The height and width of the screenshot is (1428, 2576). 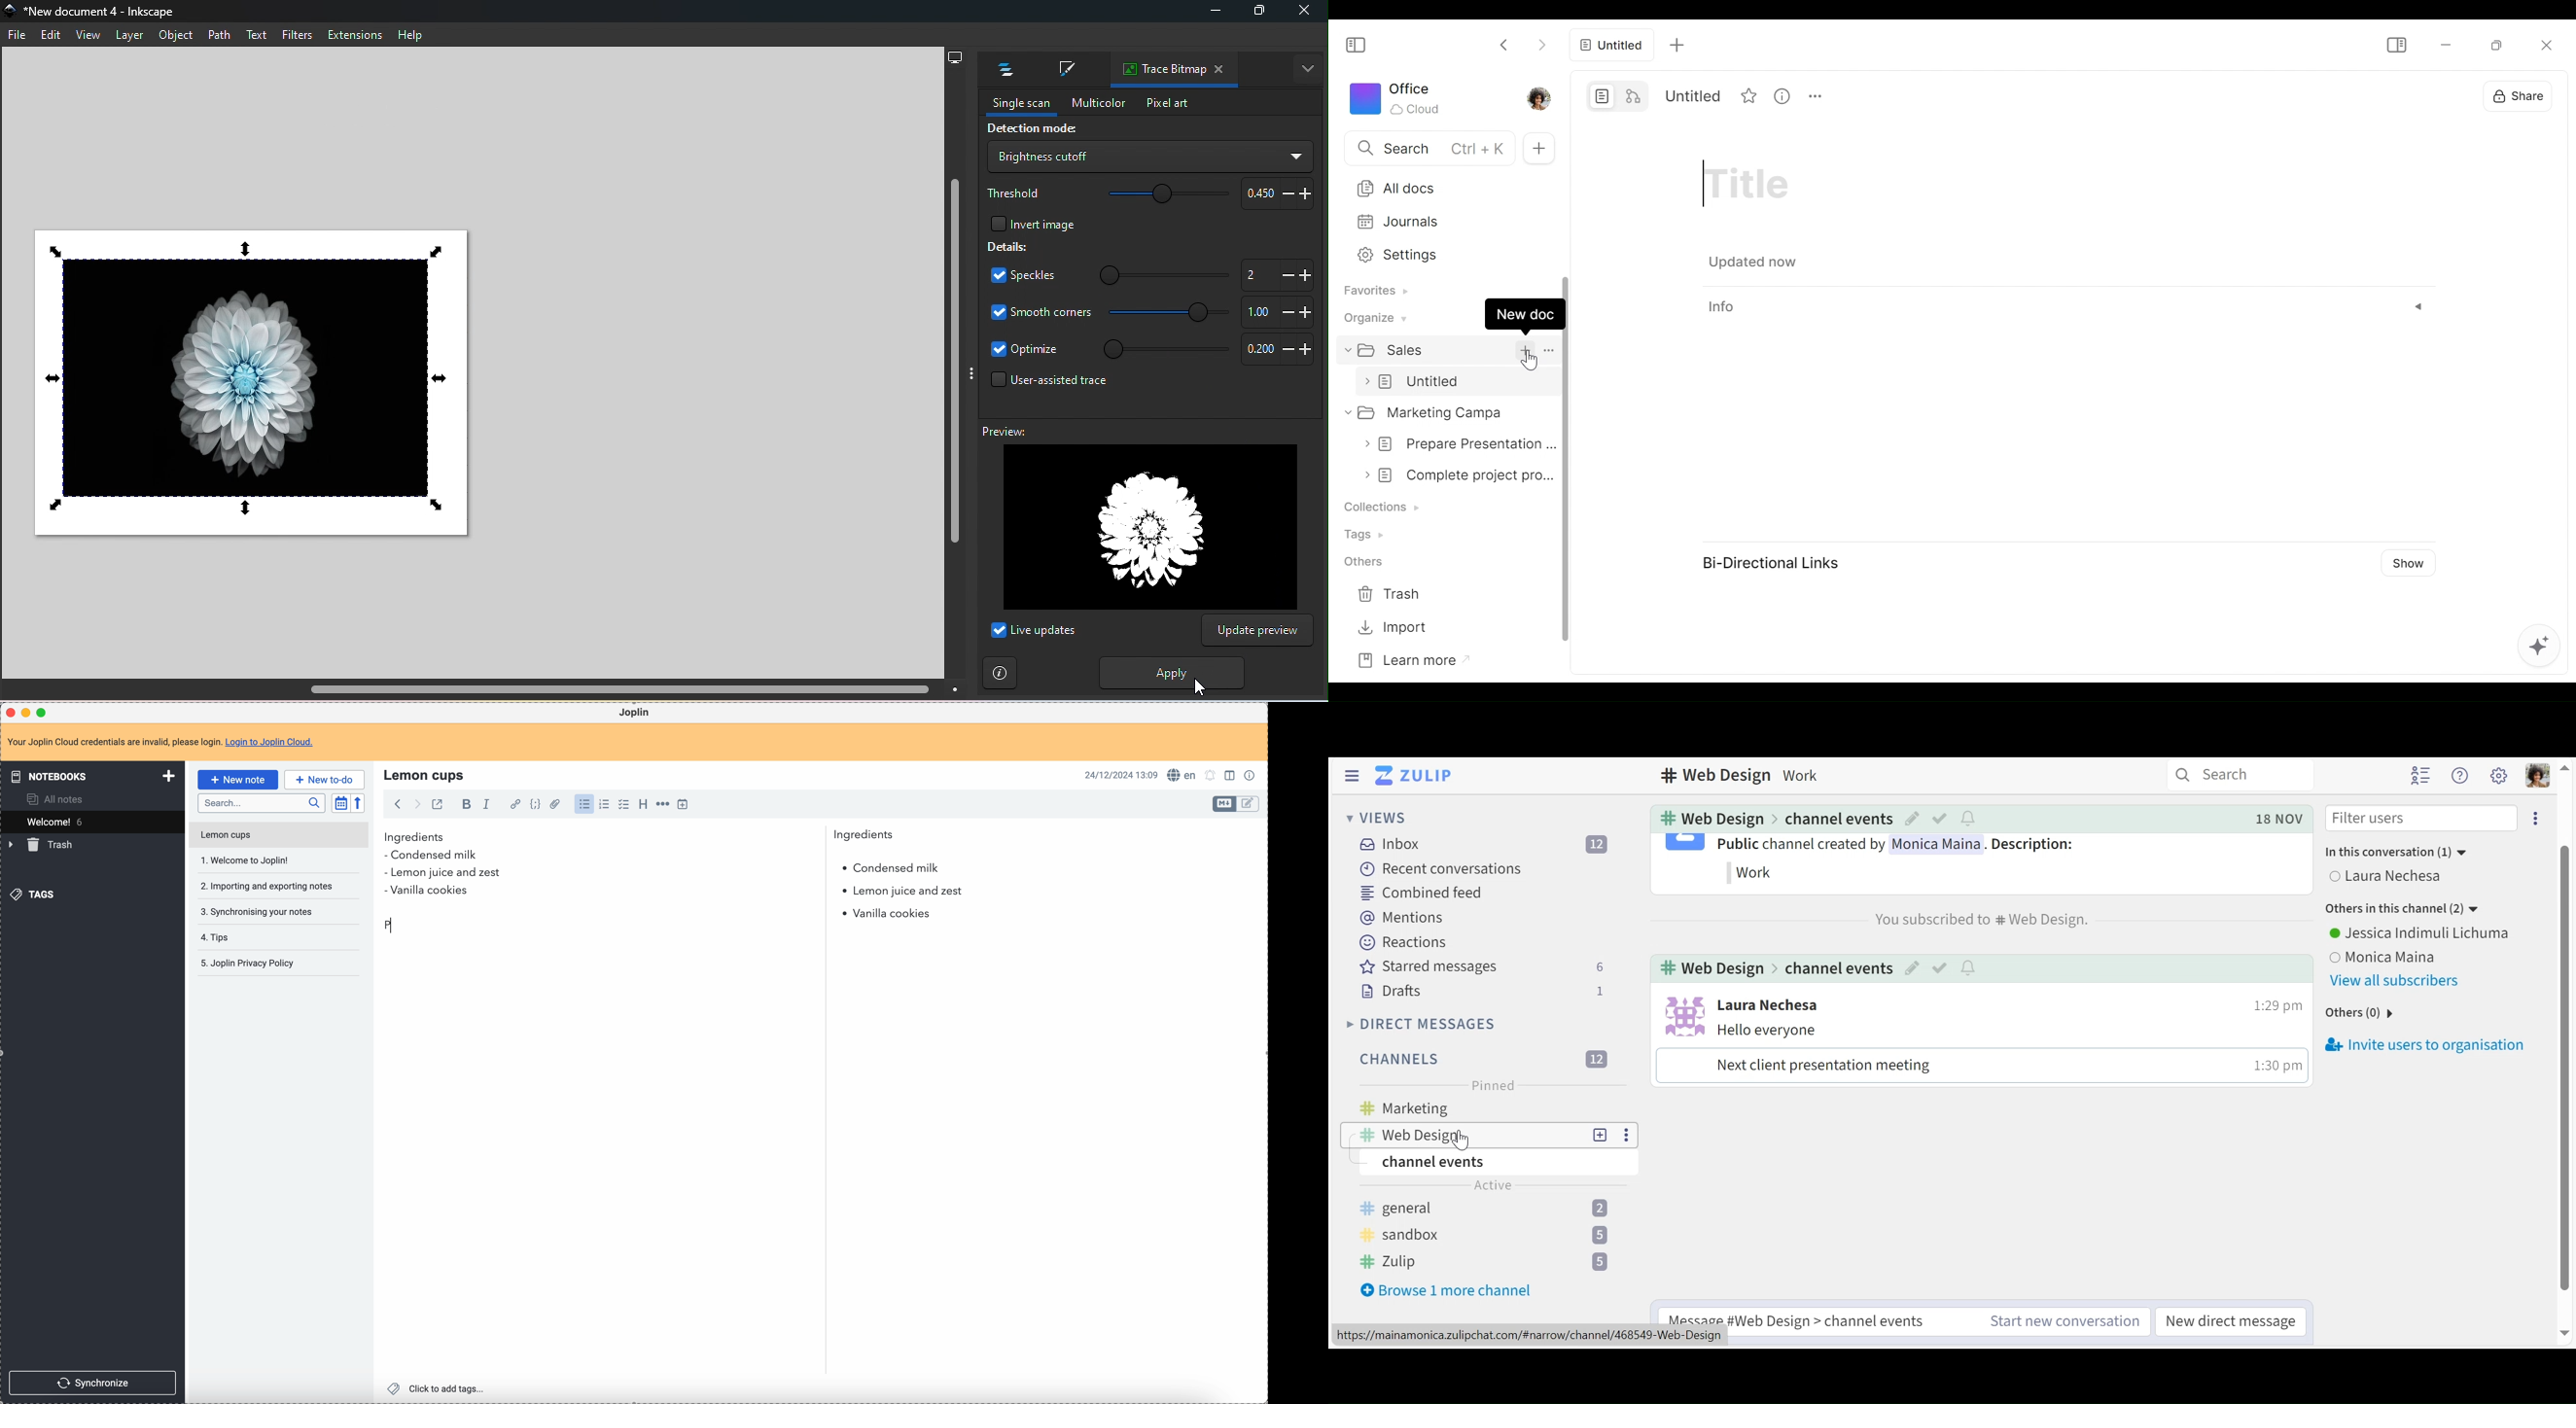 What do you see at coordinates (1623, 1136) in the screenshot?
I see `ellipsis` at bounding box center [1623, 1136].